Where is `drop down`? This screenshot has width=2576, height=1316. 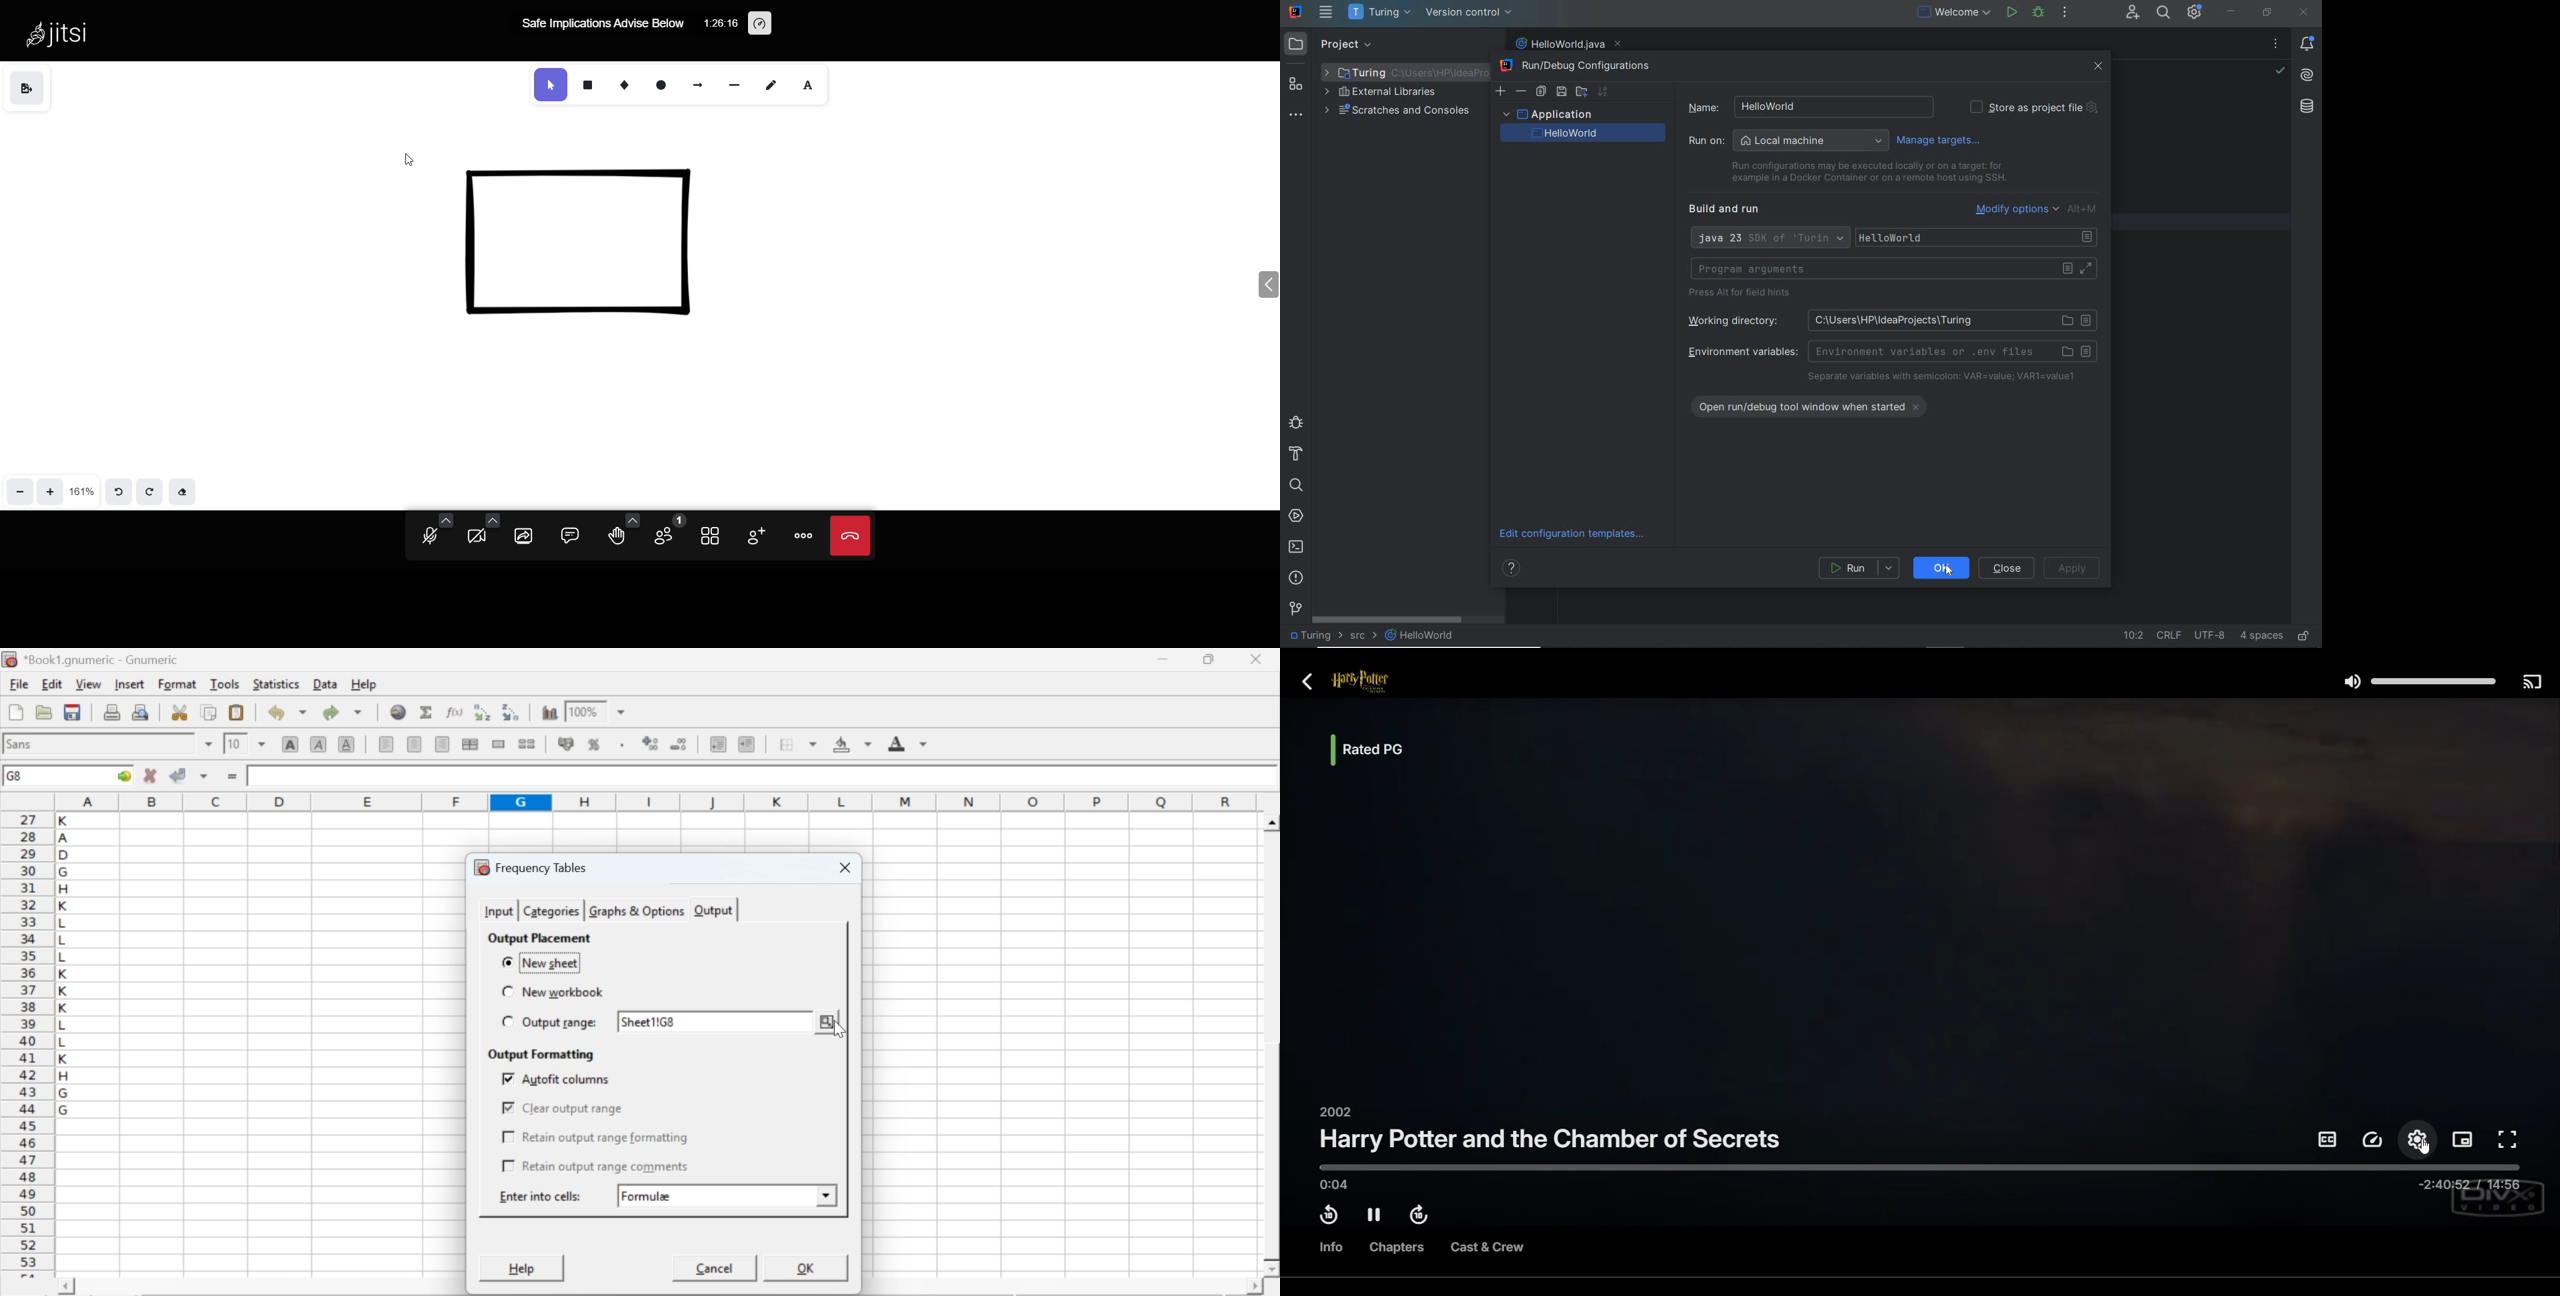
drop down is located at coordinates (210, 744).